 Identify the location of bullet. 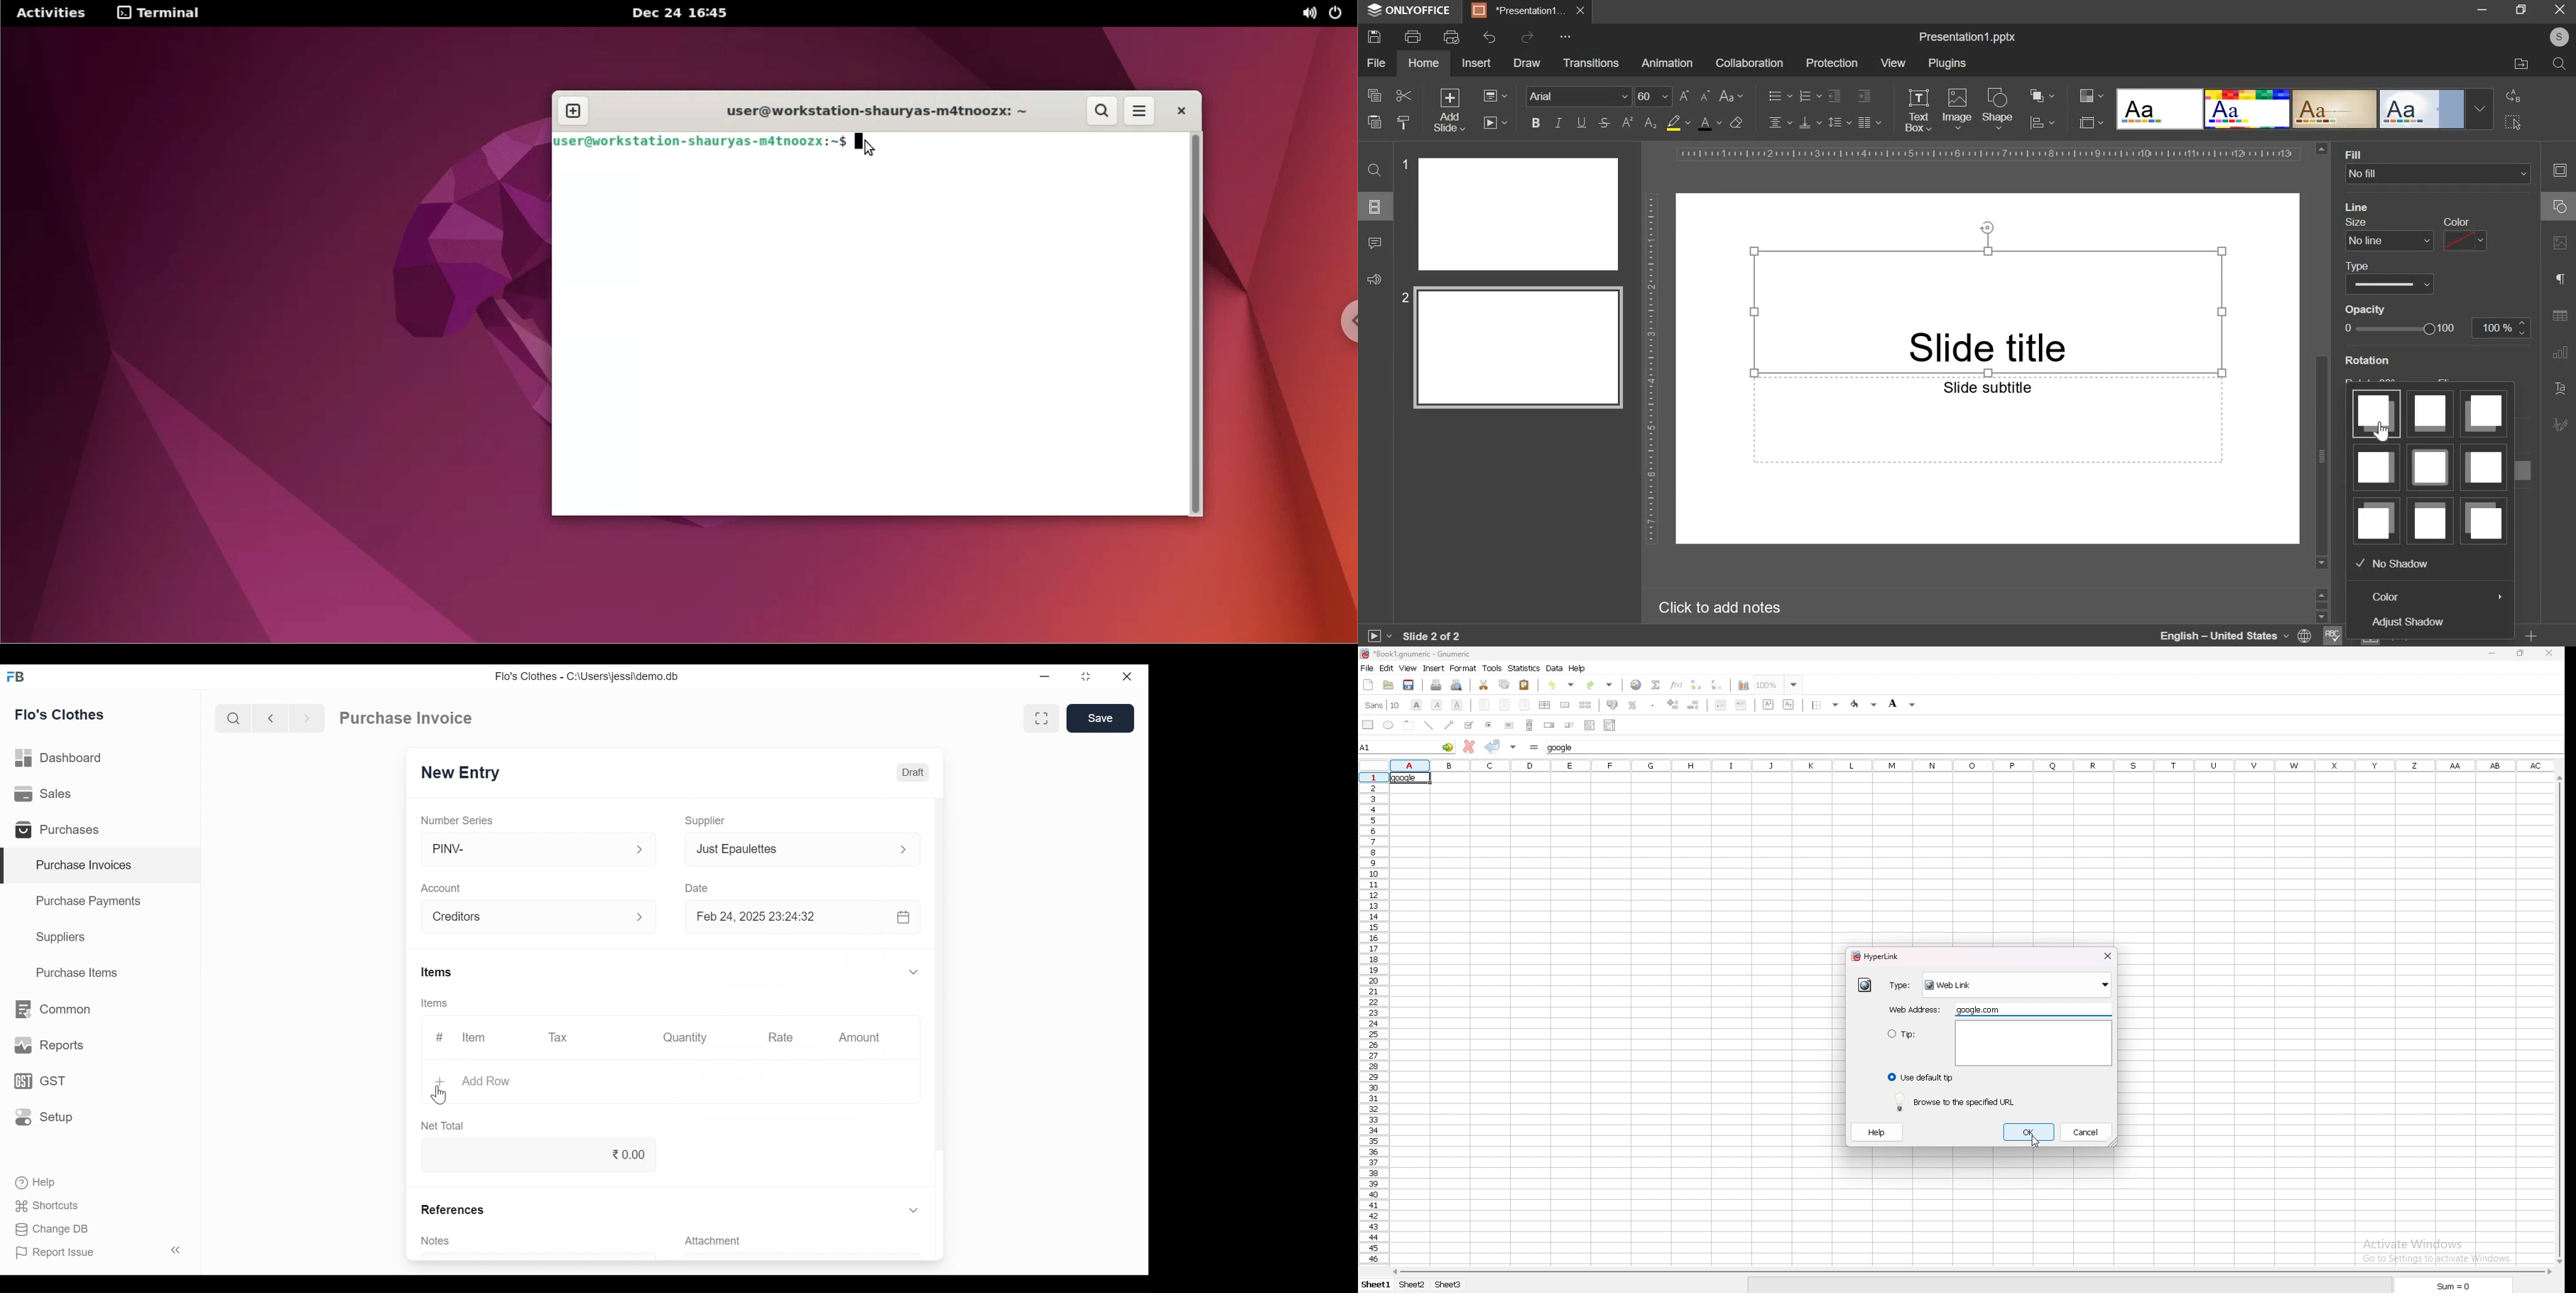
(1779, 94).